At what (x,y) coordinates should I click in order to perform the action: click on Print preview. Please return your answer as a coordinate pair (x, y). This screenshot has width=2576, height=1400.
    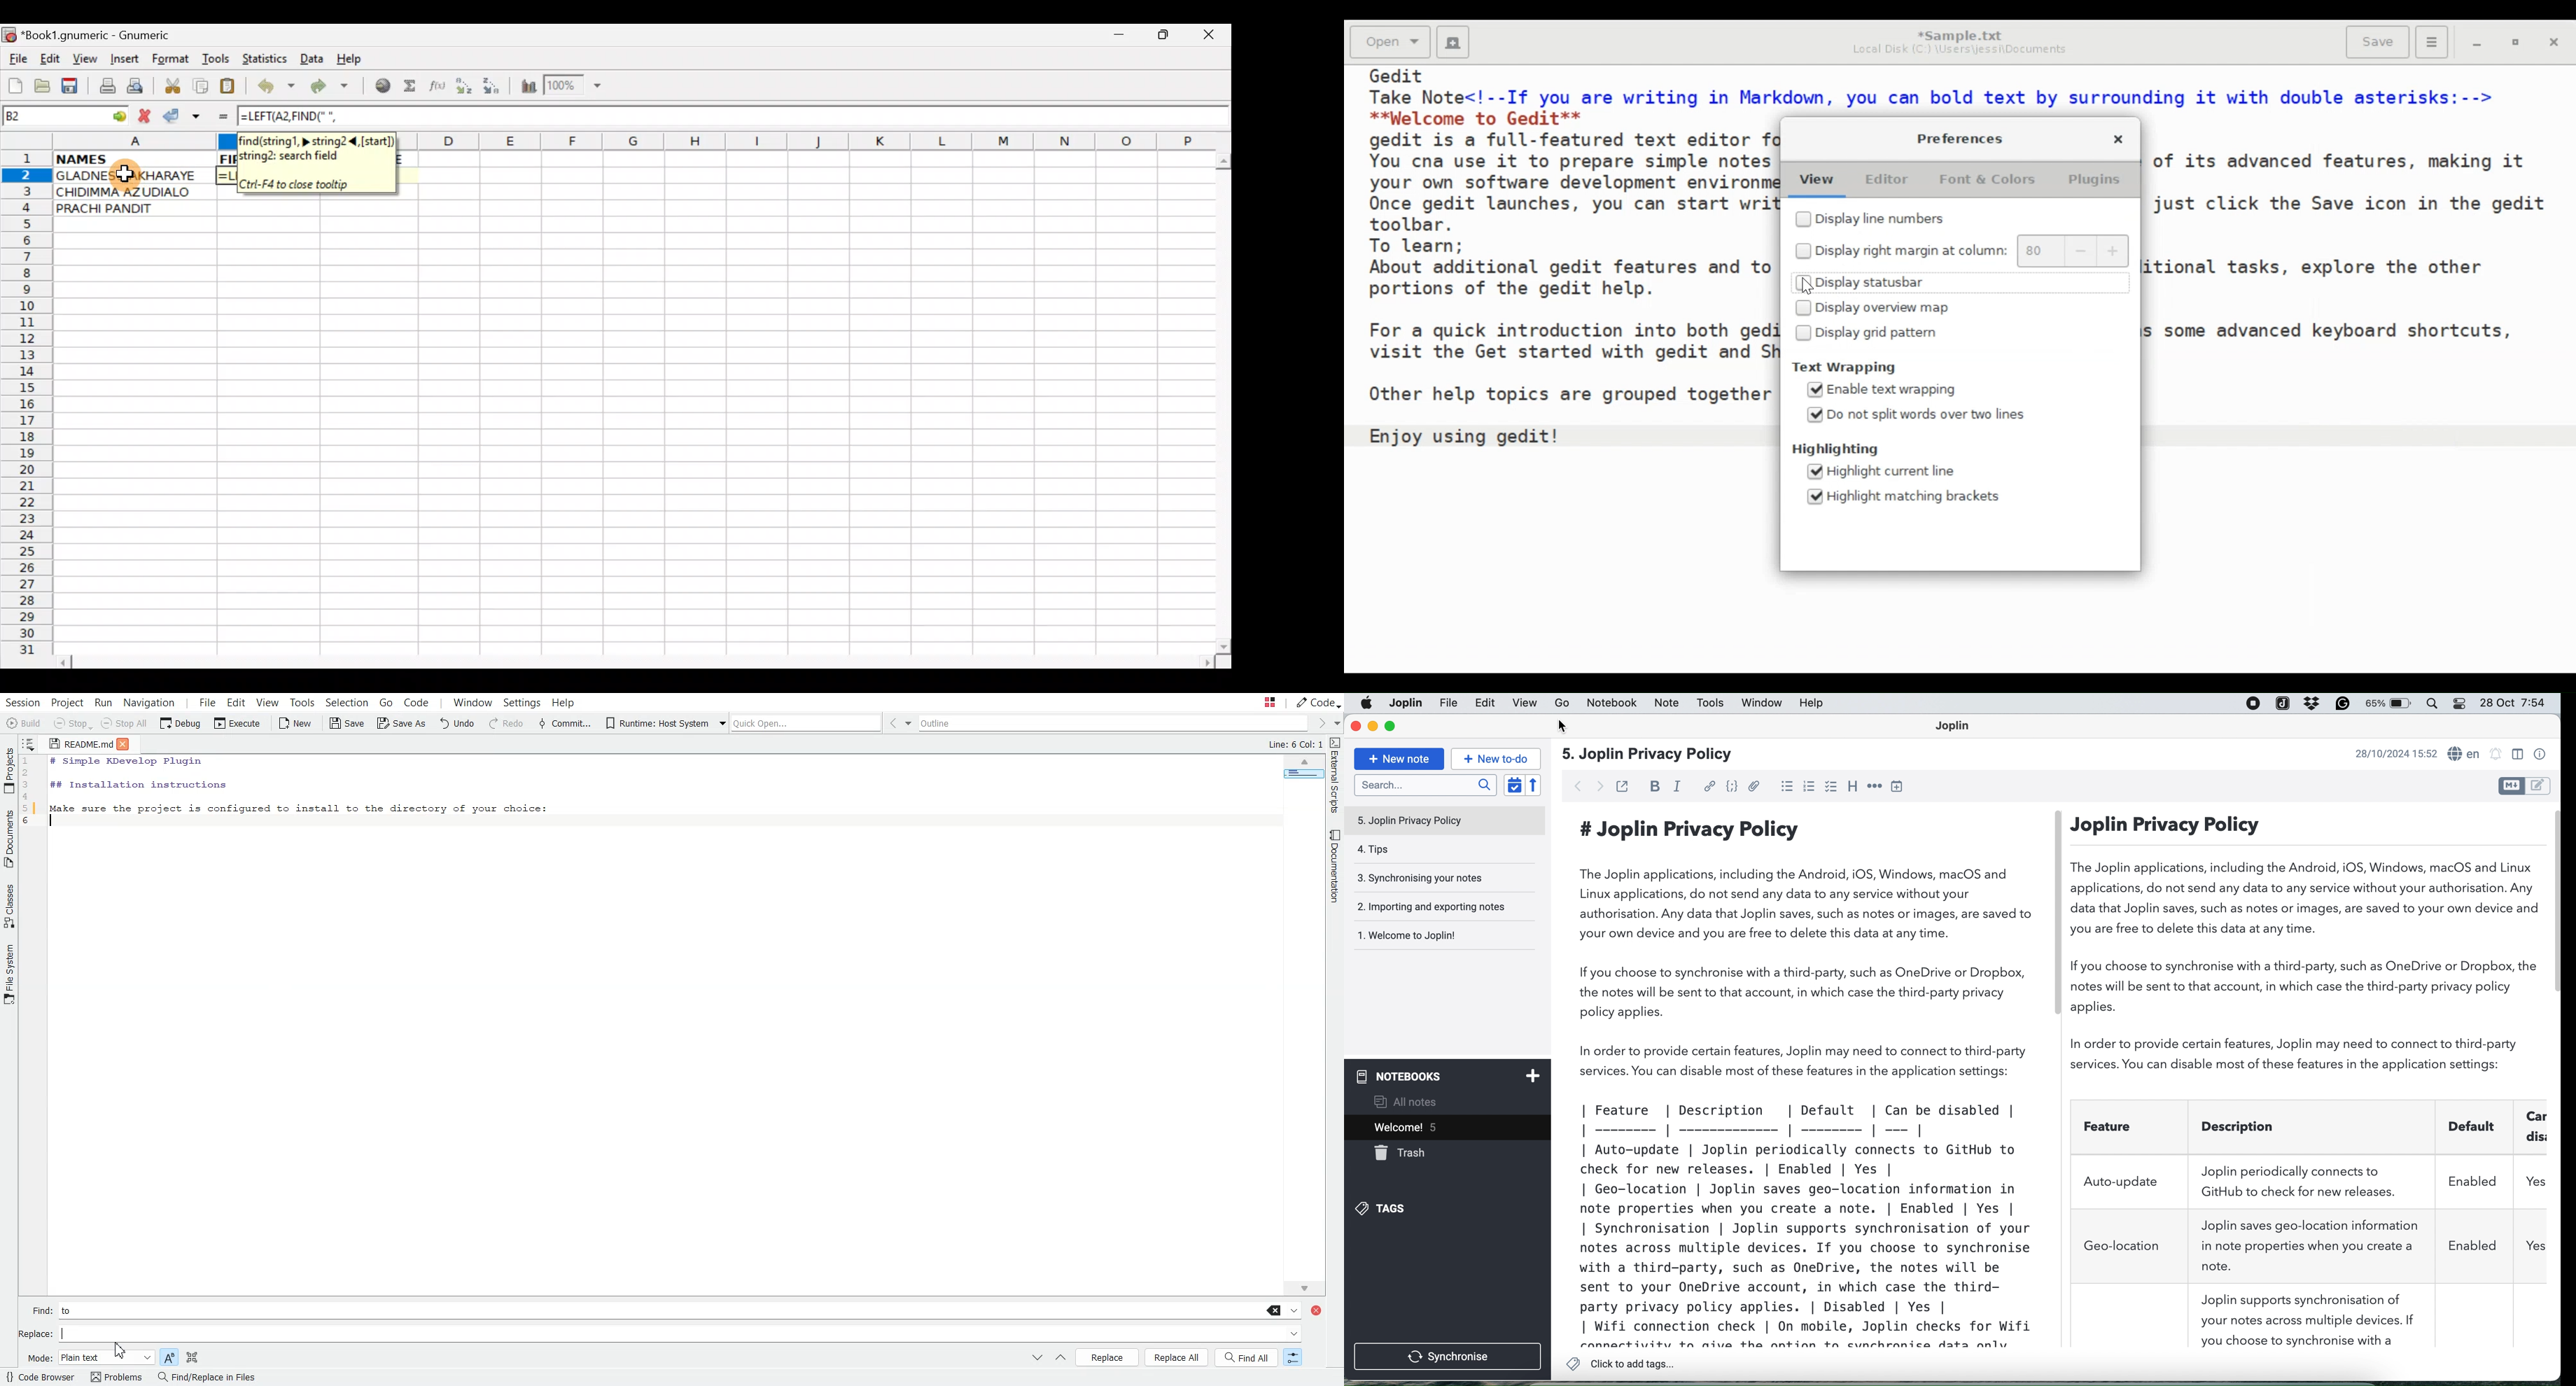
    Looking at the image, I should click on (135, 89).